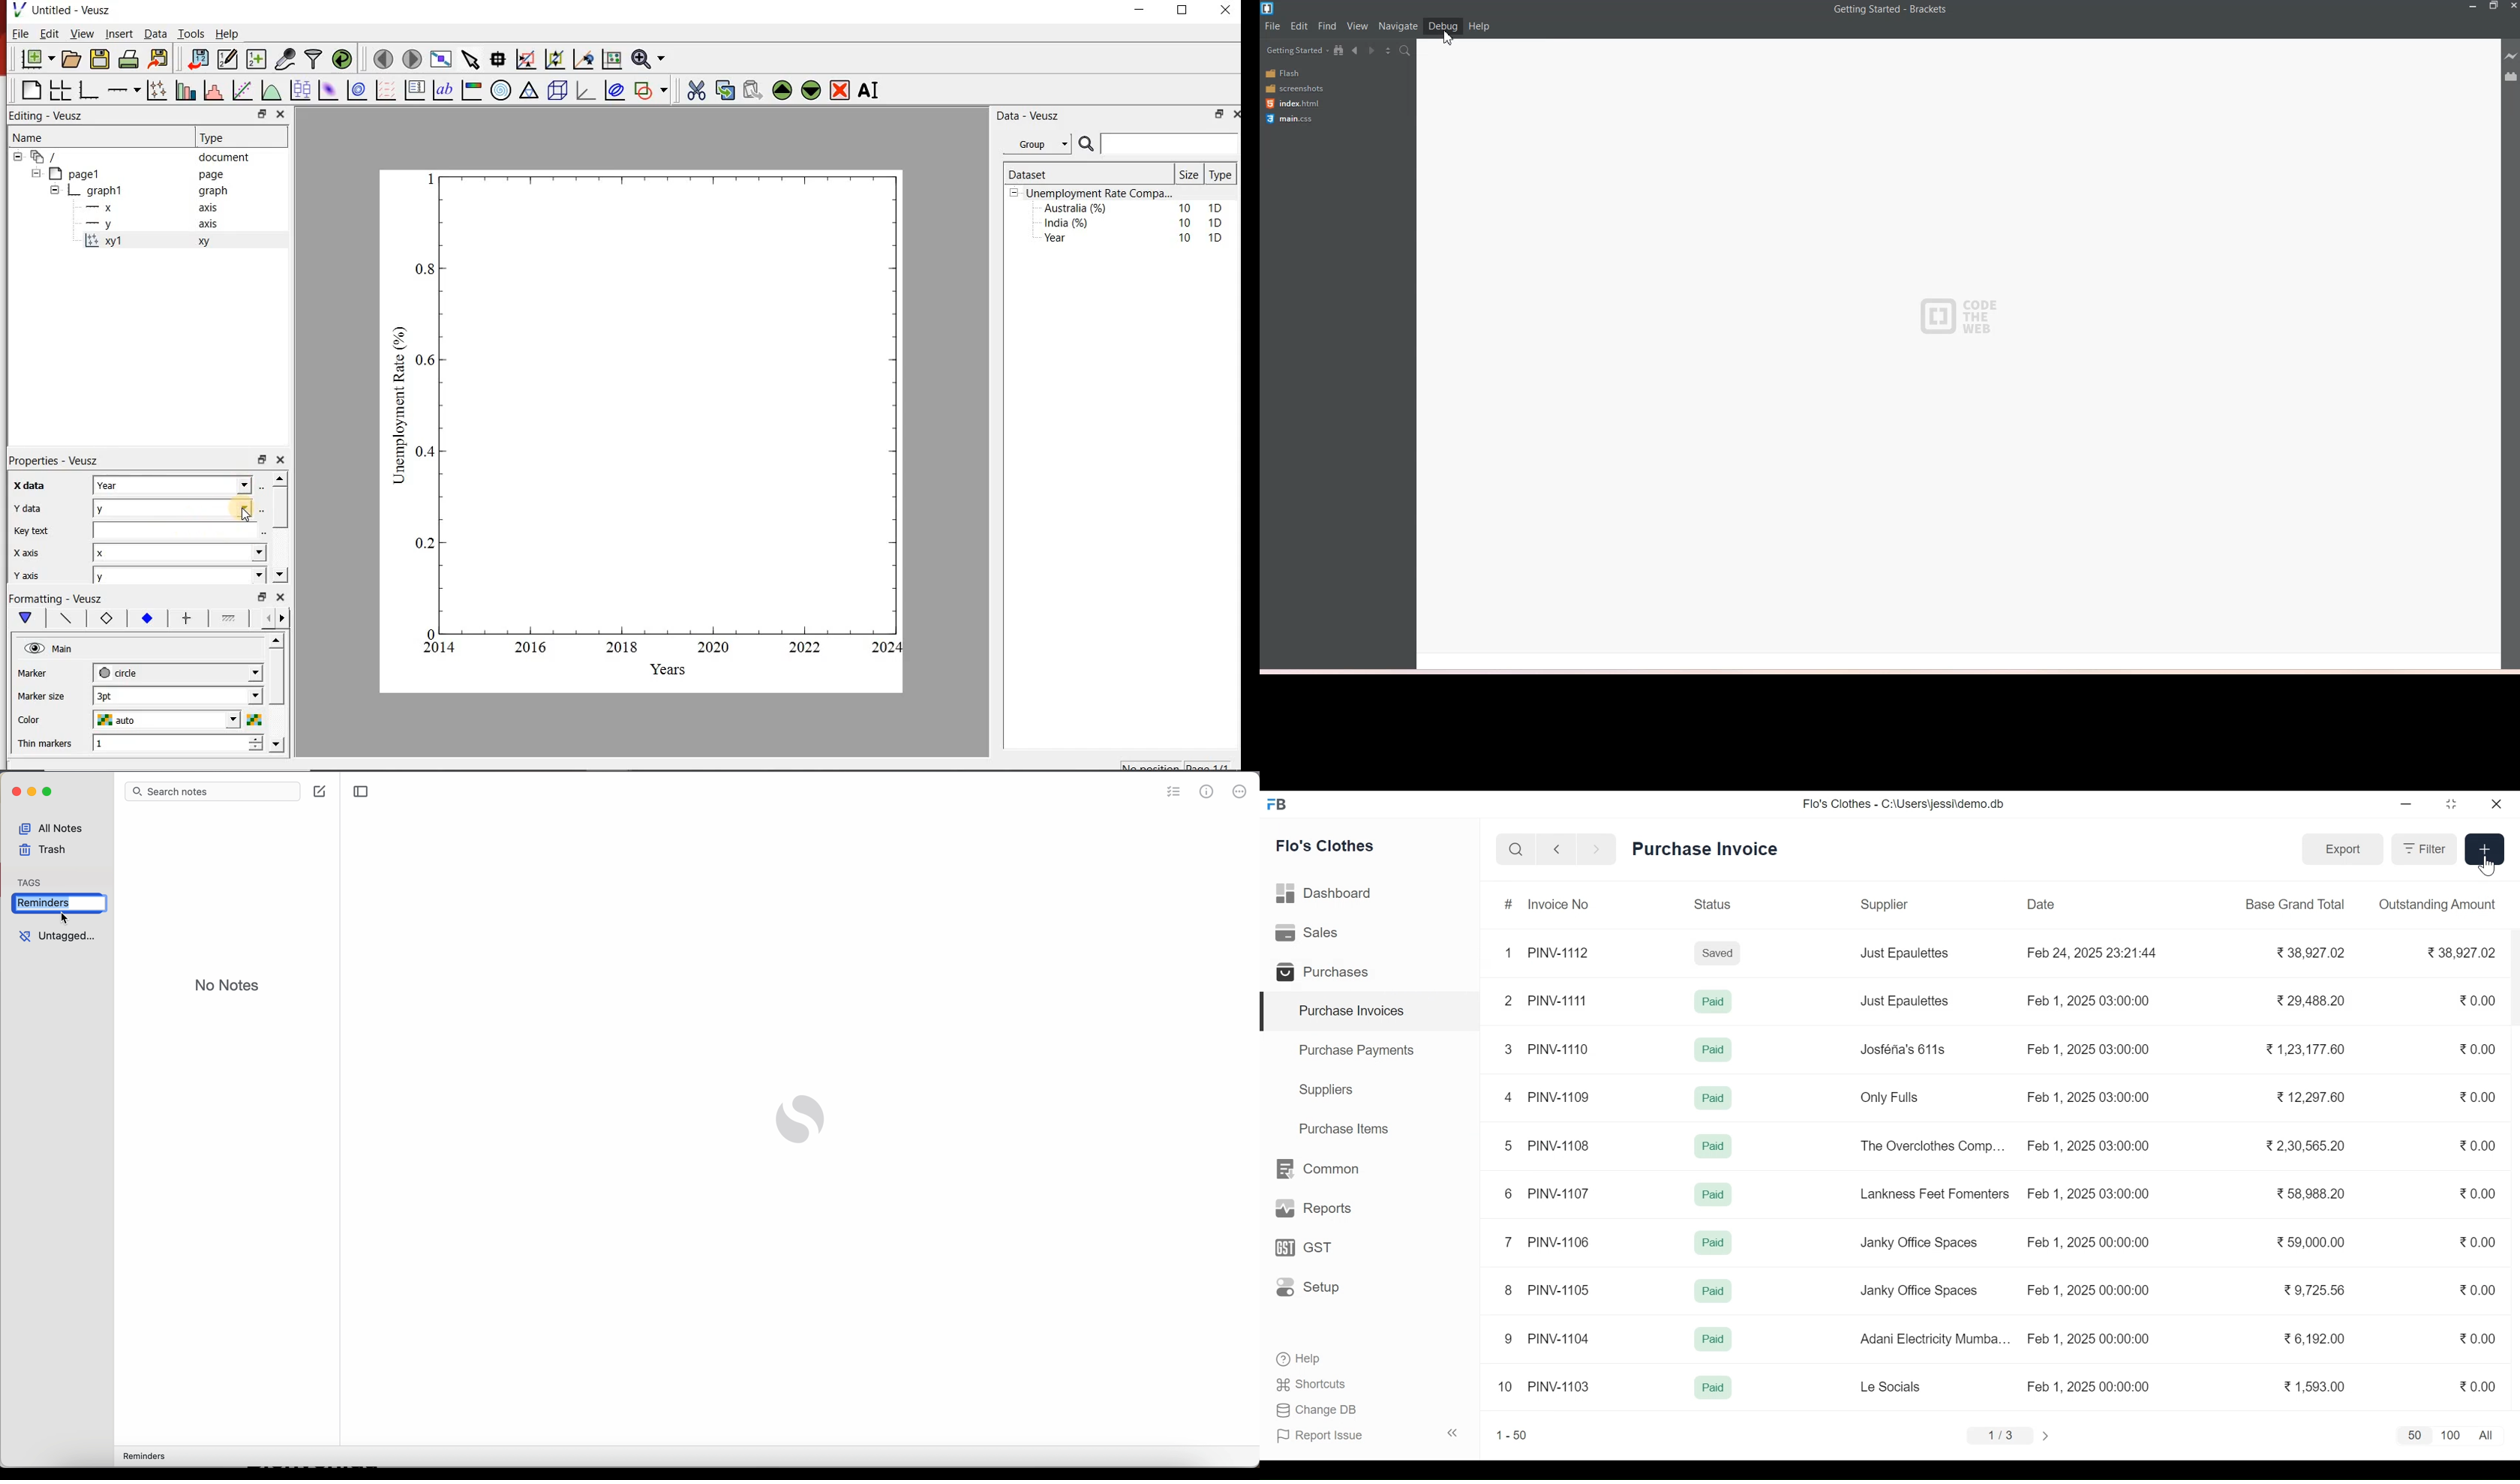 The width and height of the screenshot is (2520, 1484). I want to click on Search, so click(1516, 849).